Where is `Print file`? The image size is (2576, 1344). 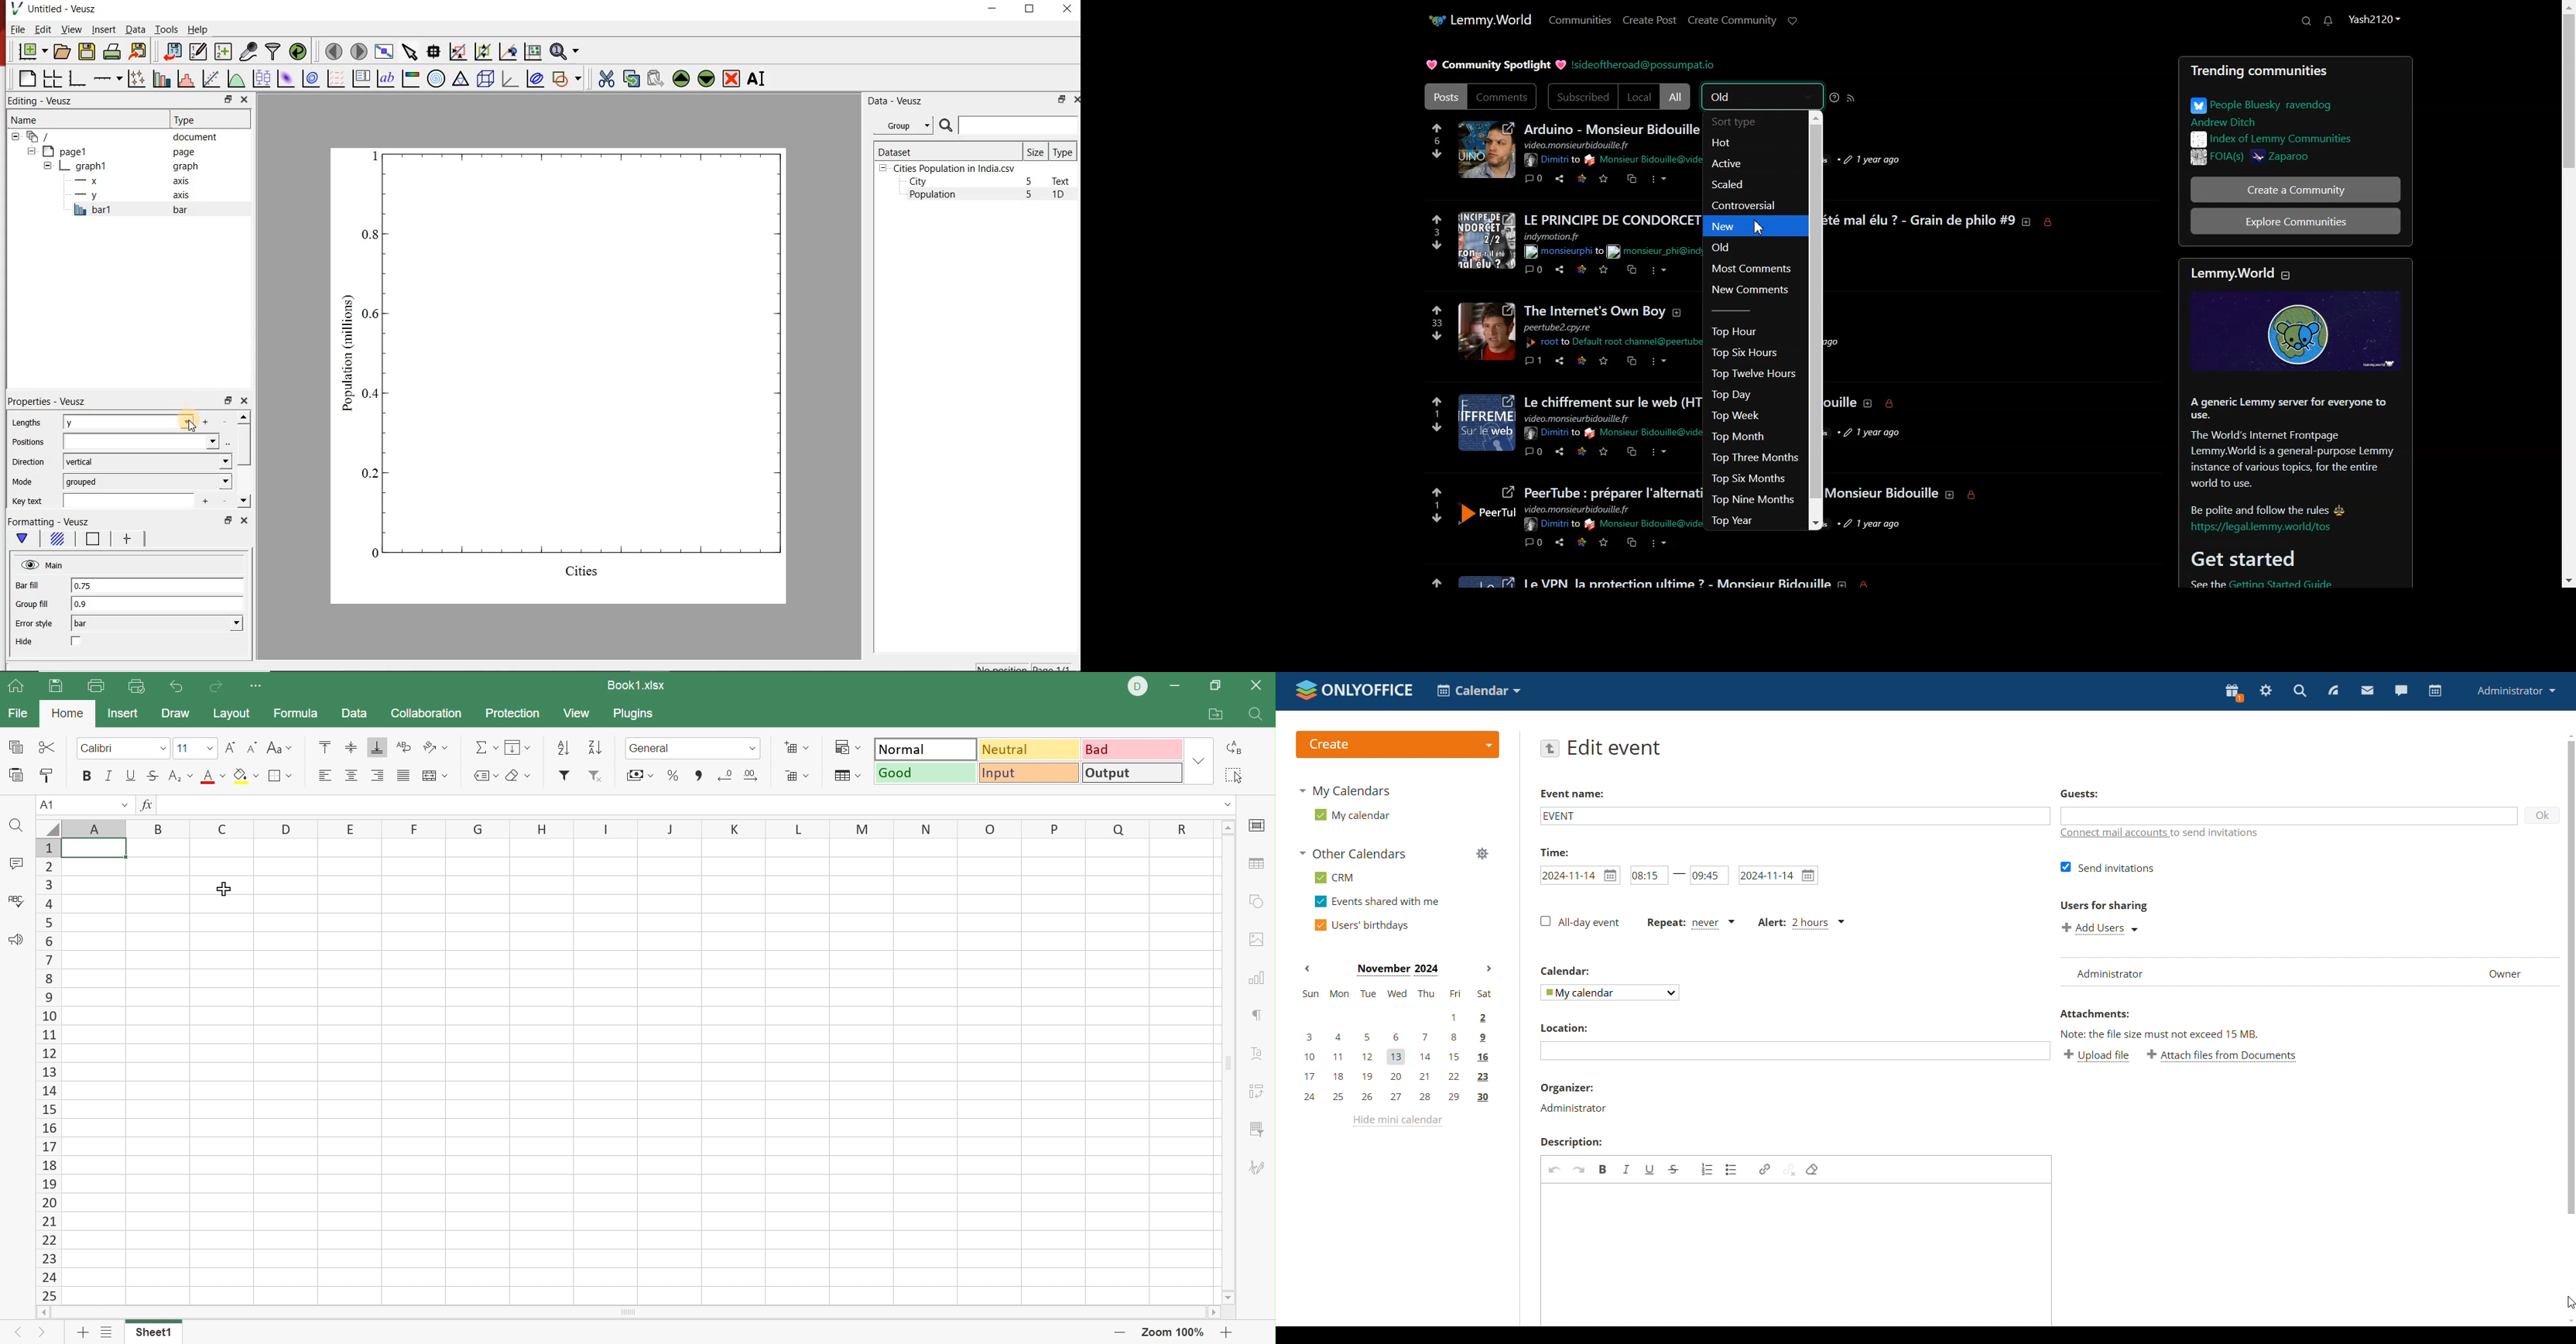
Print file is located at coordinates (96, 685).